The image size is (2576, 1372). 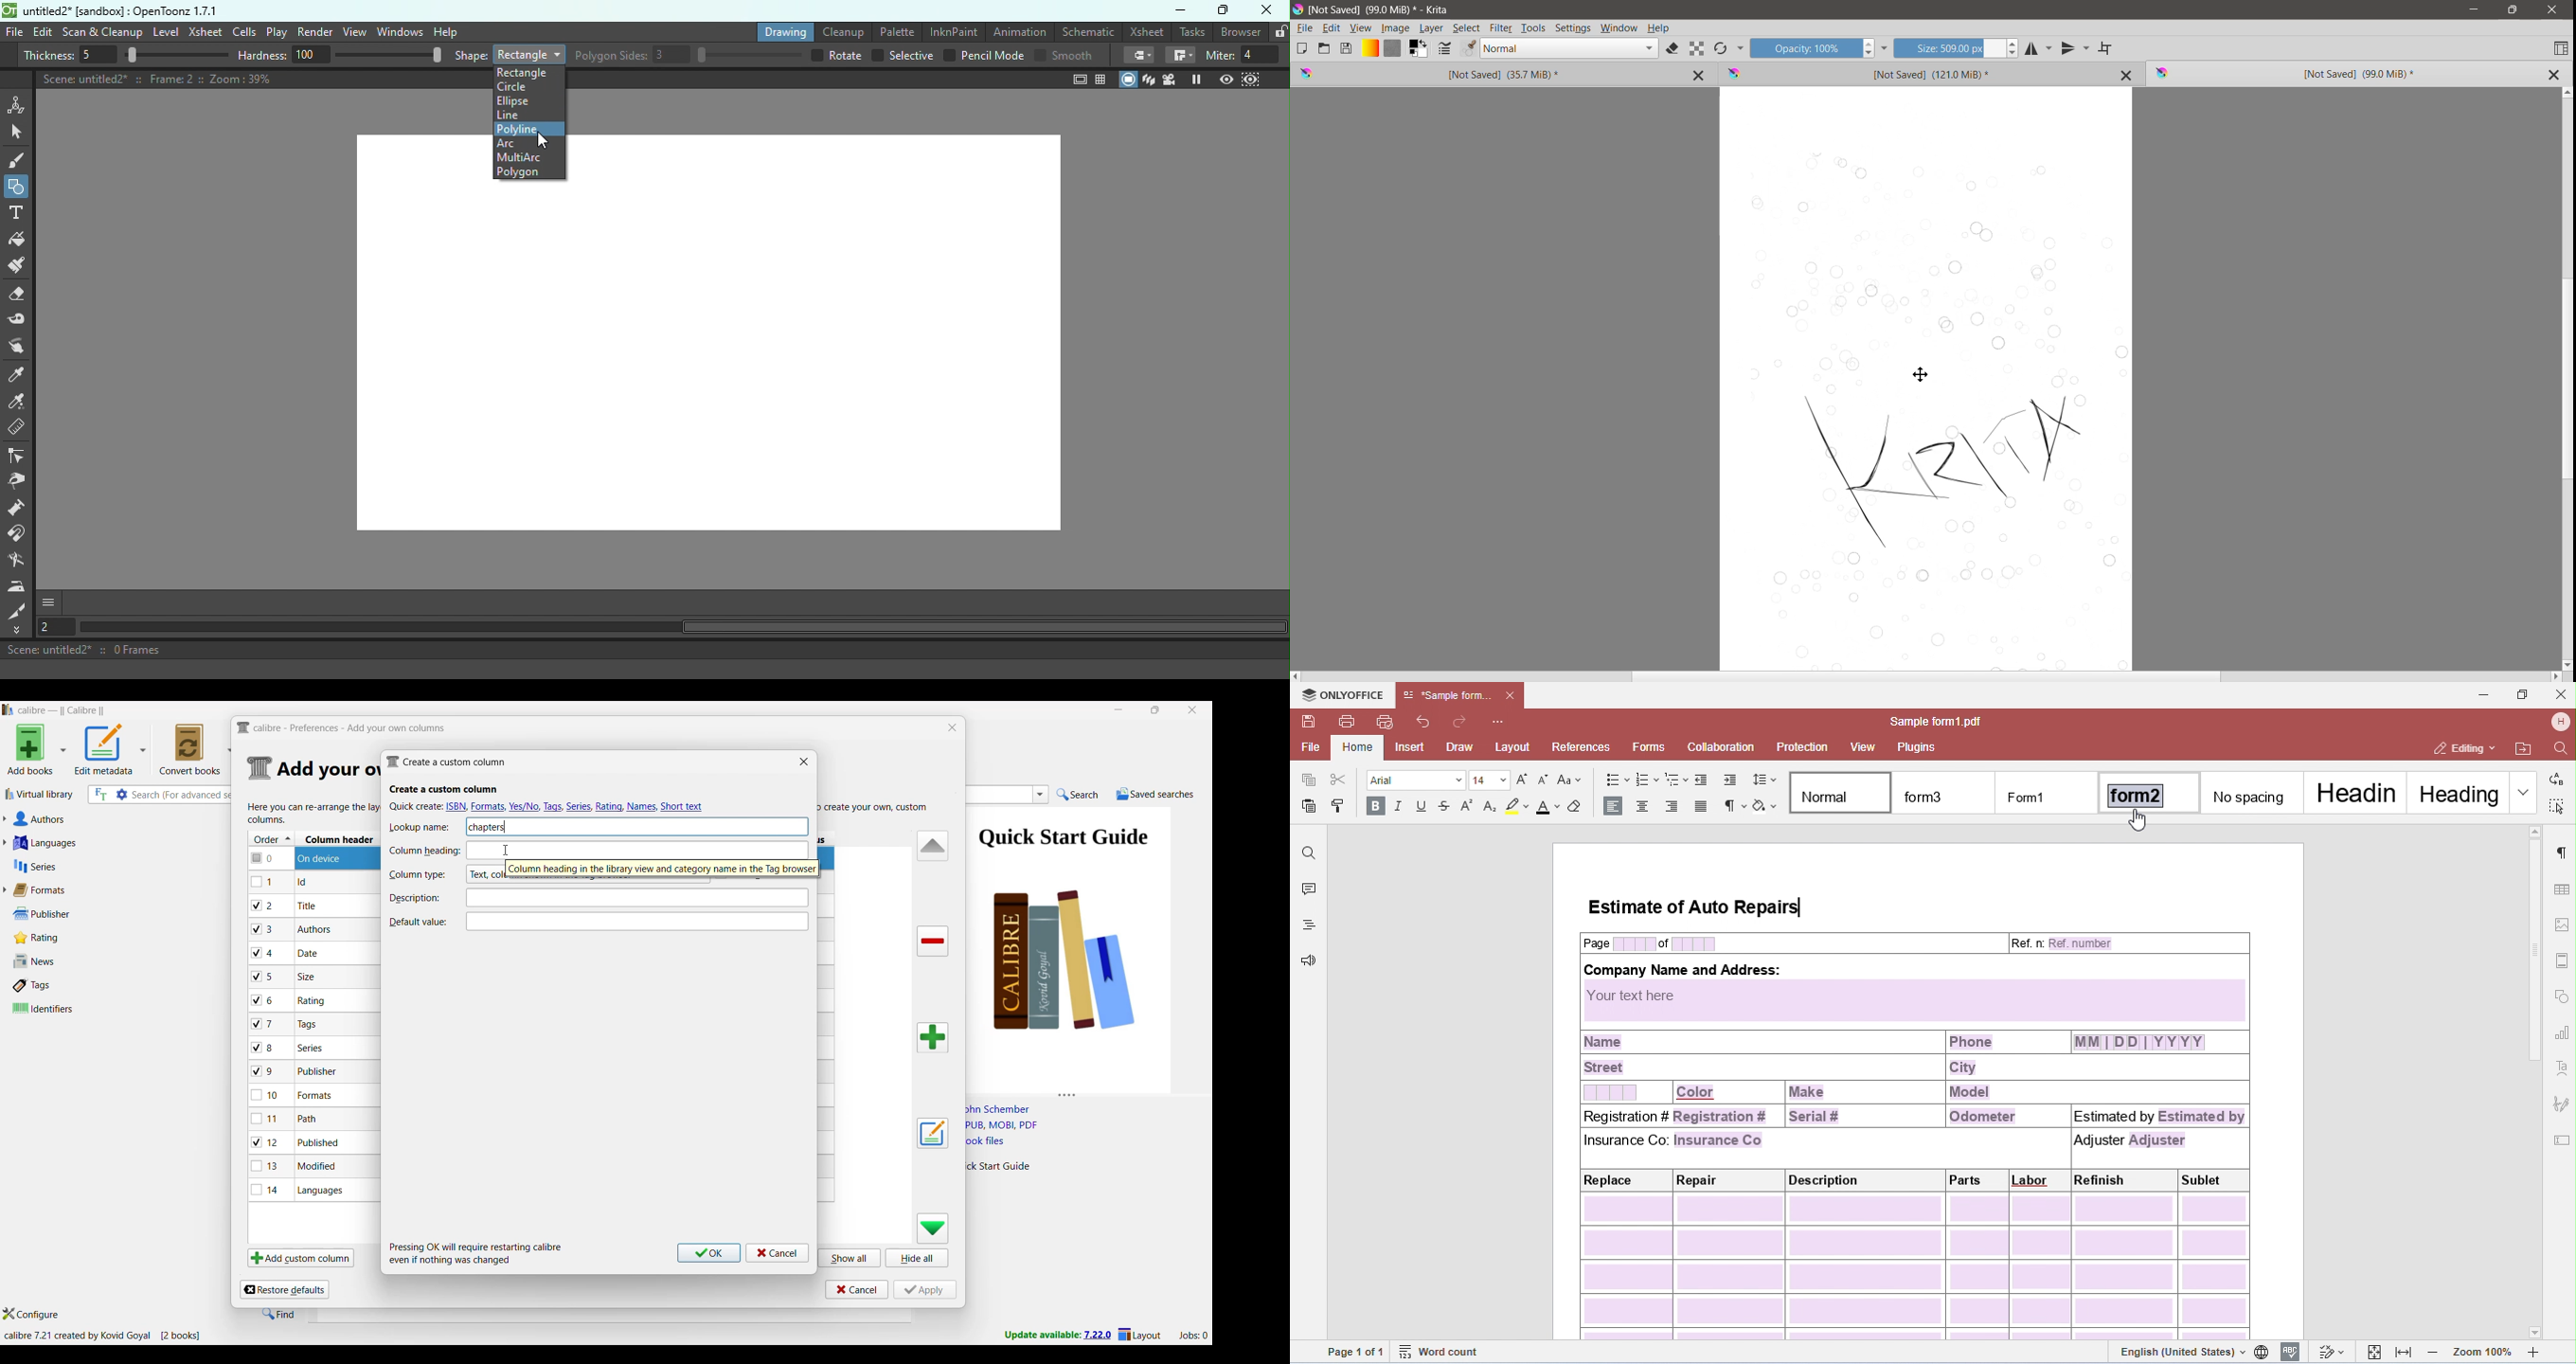 What do you see at coordinates (19, 376) in the screenshot?
I see `Style picker tool` at bounding box center [19, 376].